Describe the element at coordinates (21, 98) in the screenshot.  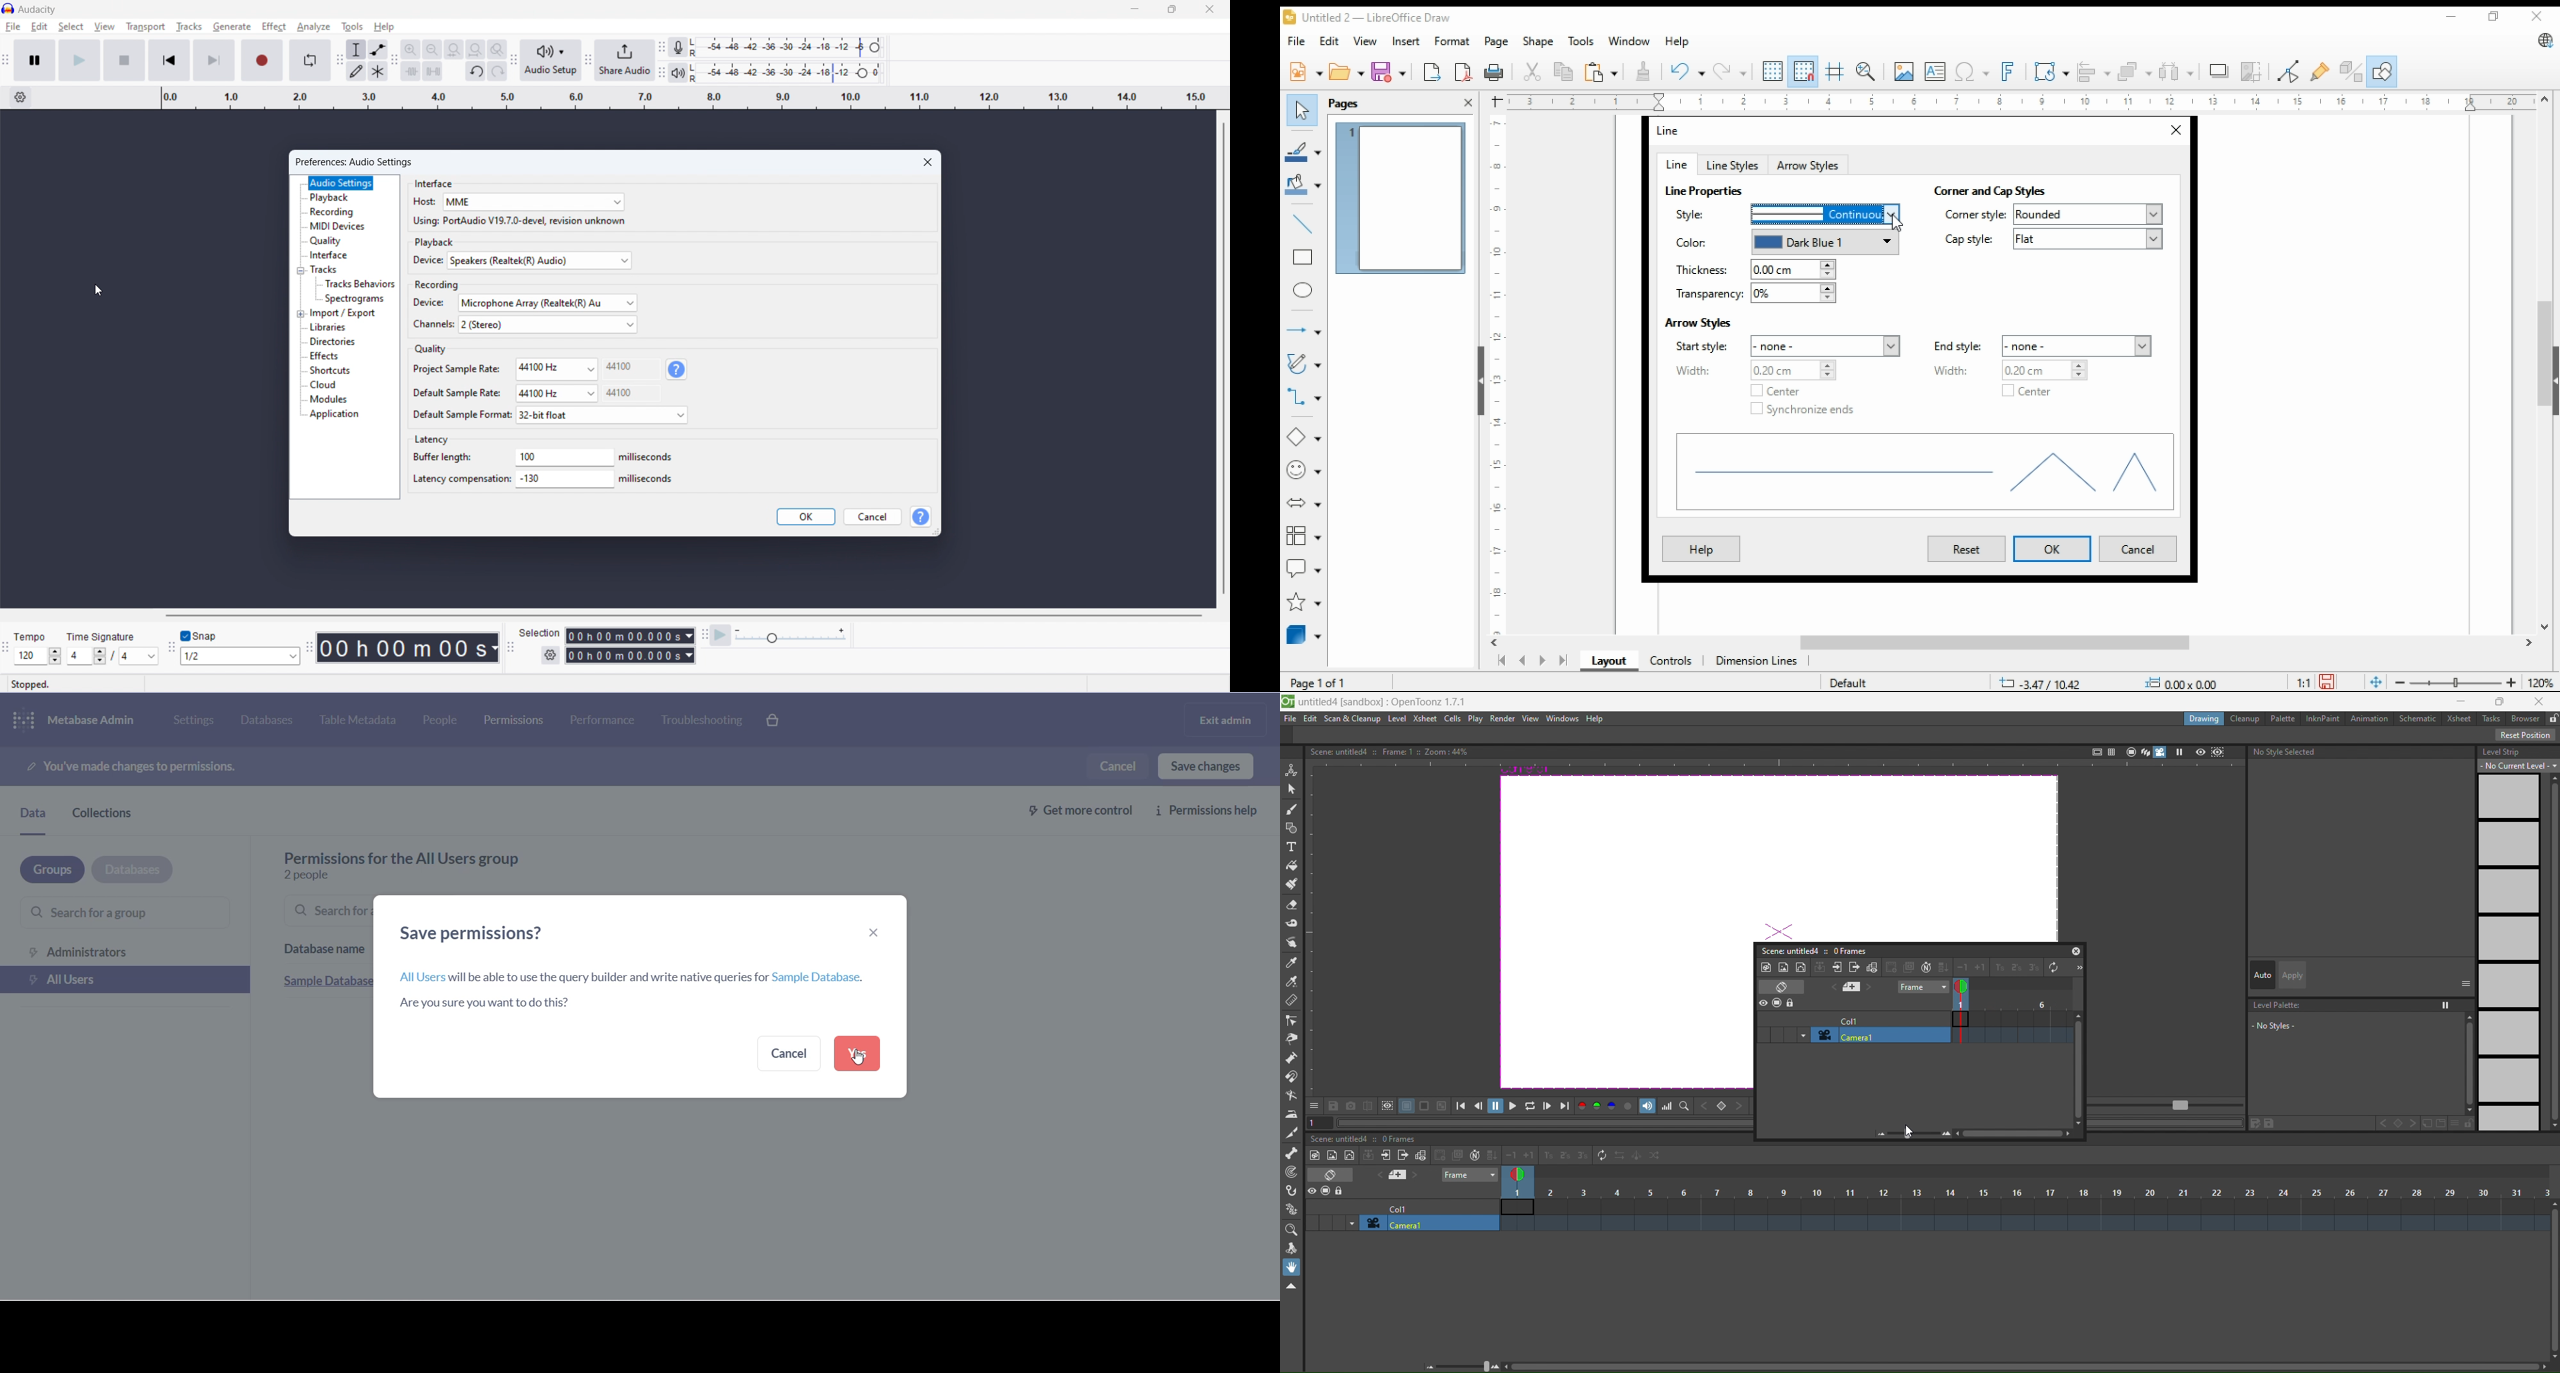
I see `timeline settings` at that location.